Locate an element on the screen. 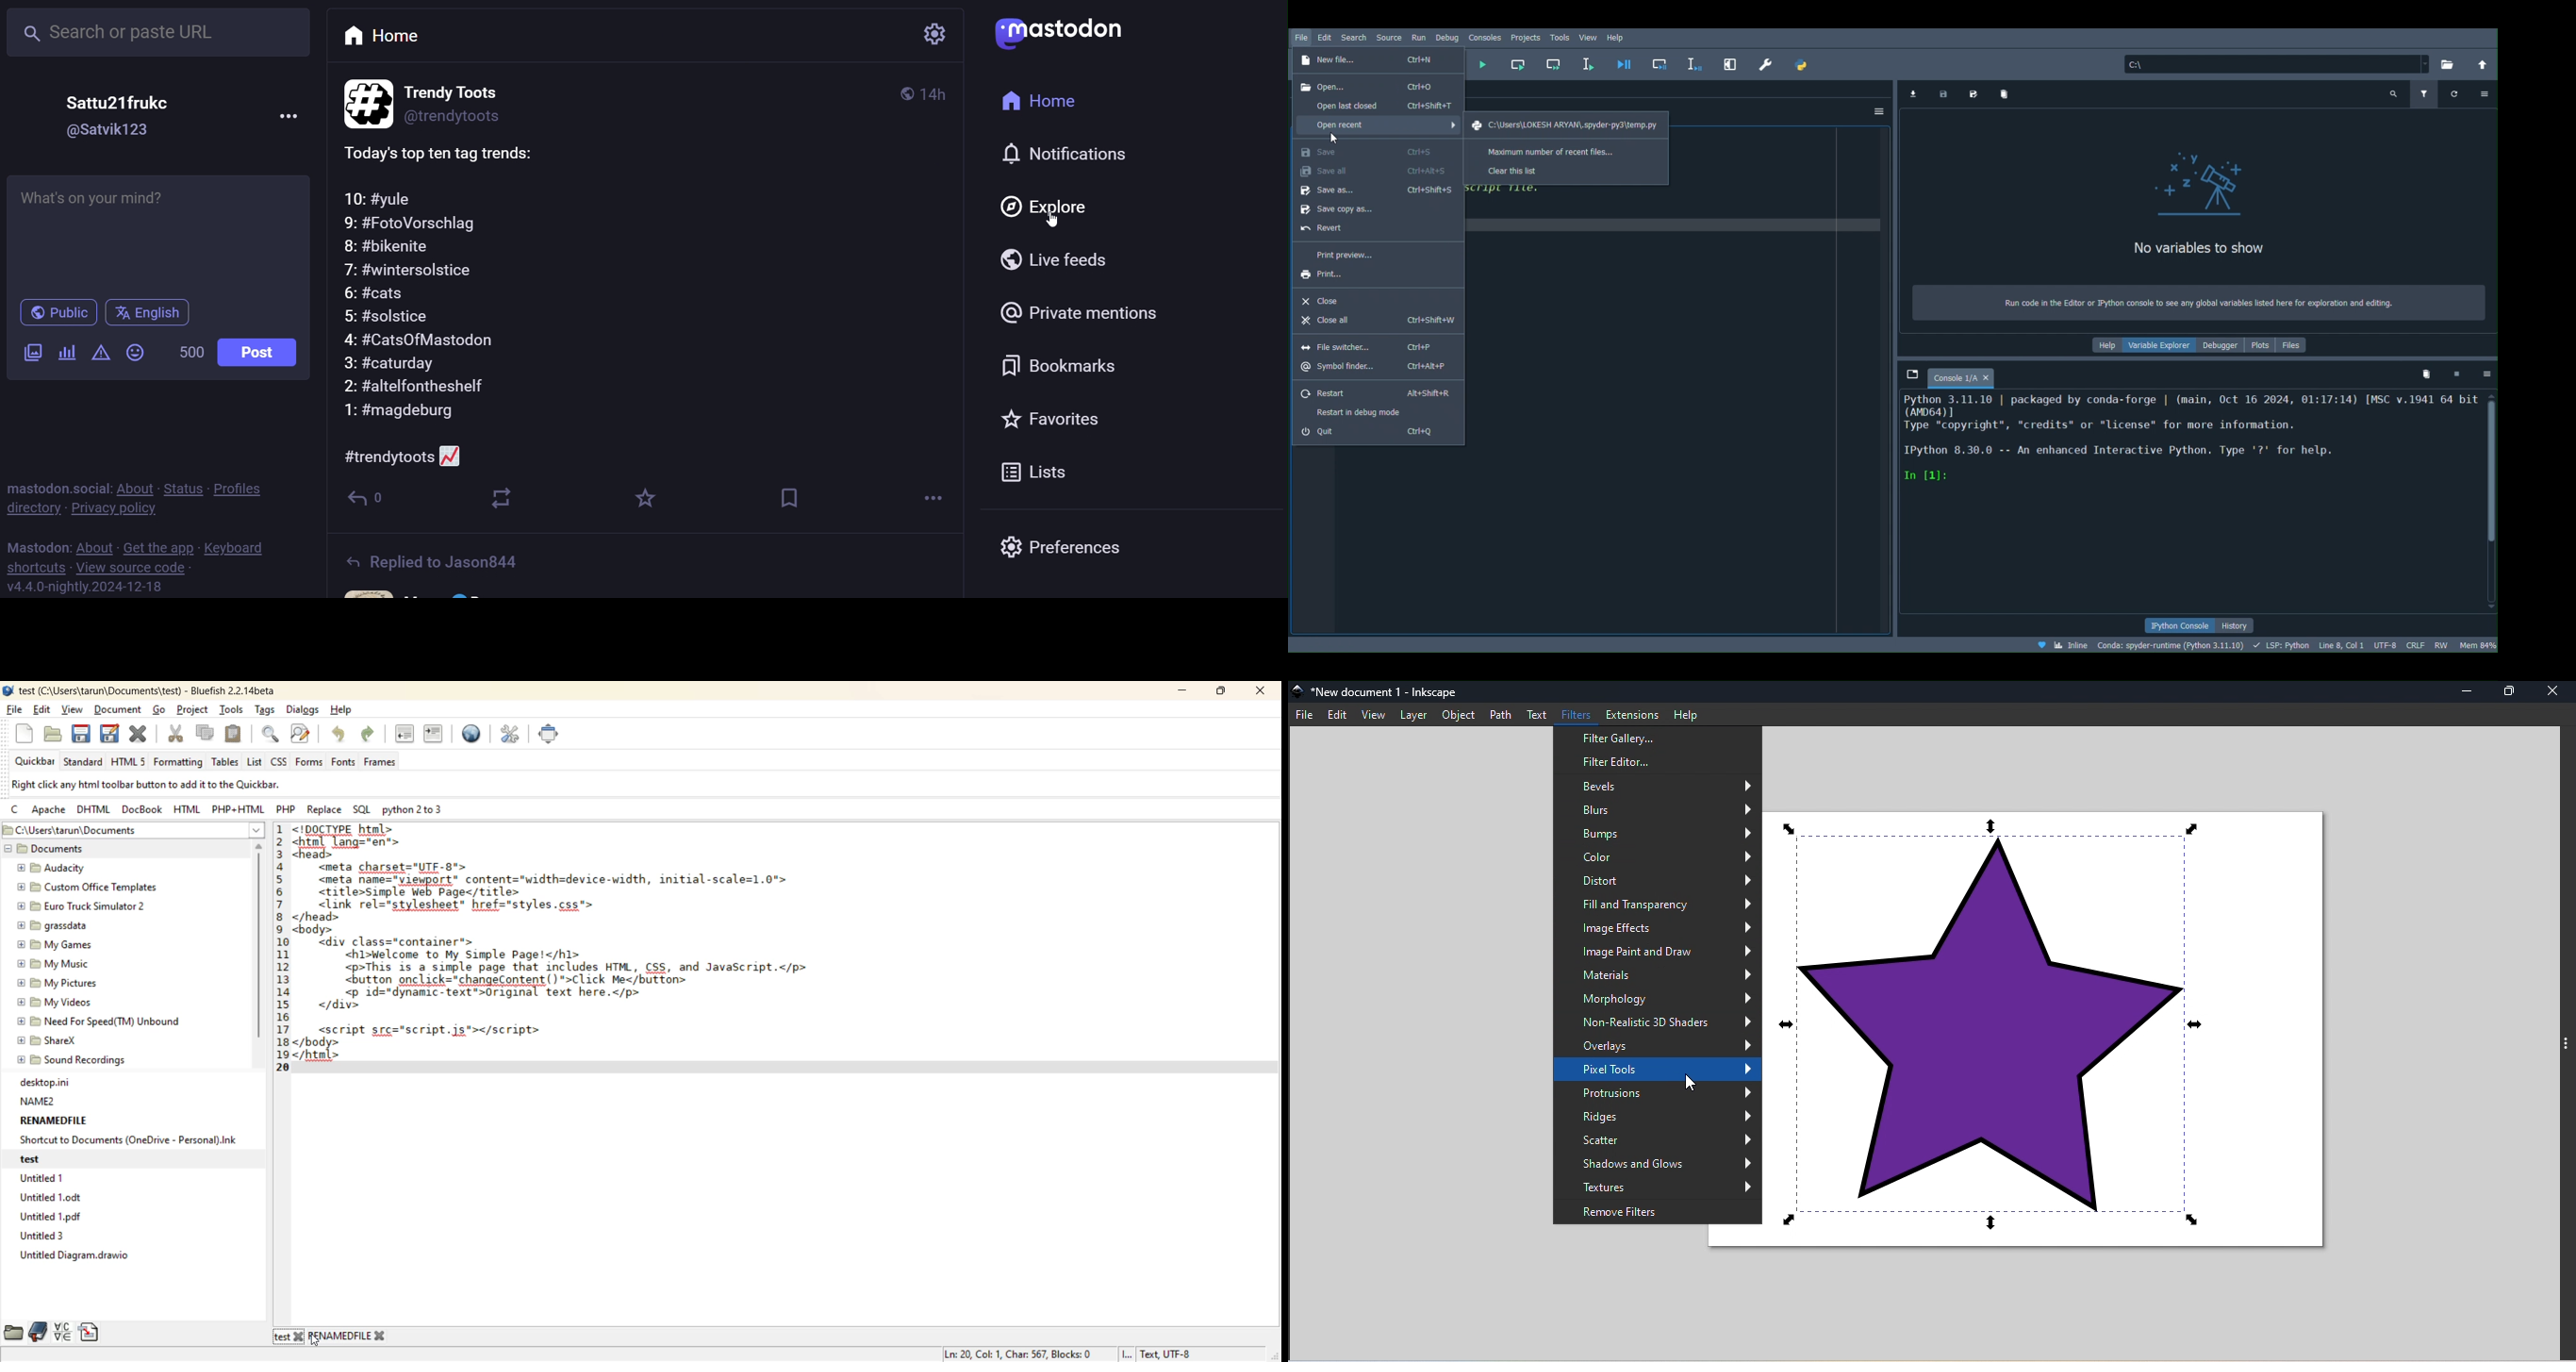 The height and width of the screenshot is (1372, 2576). indent is located at coordinates (431, 733).